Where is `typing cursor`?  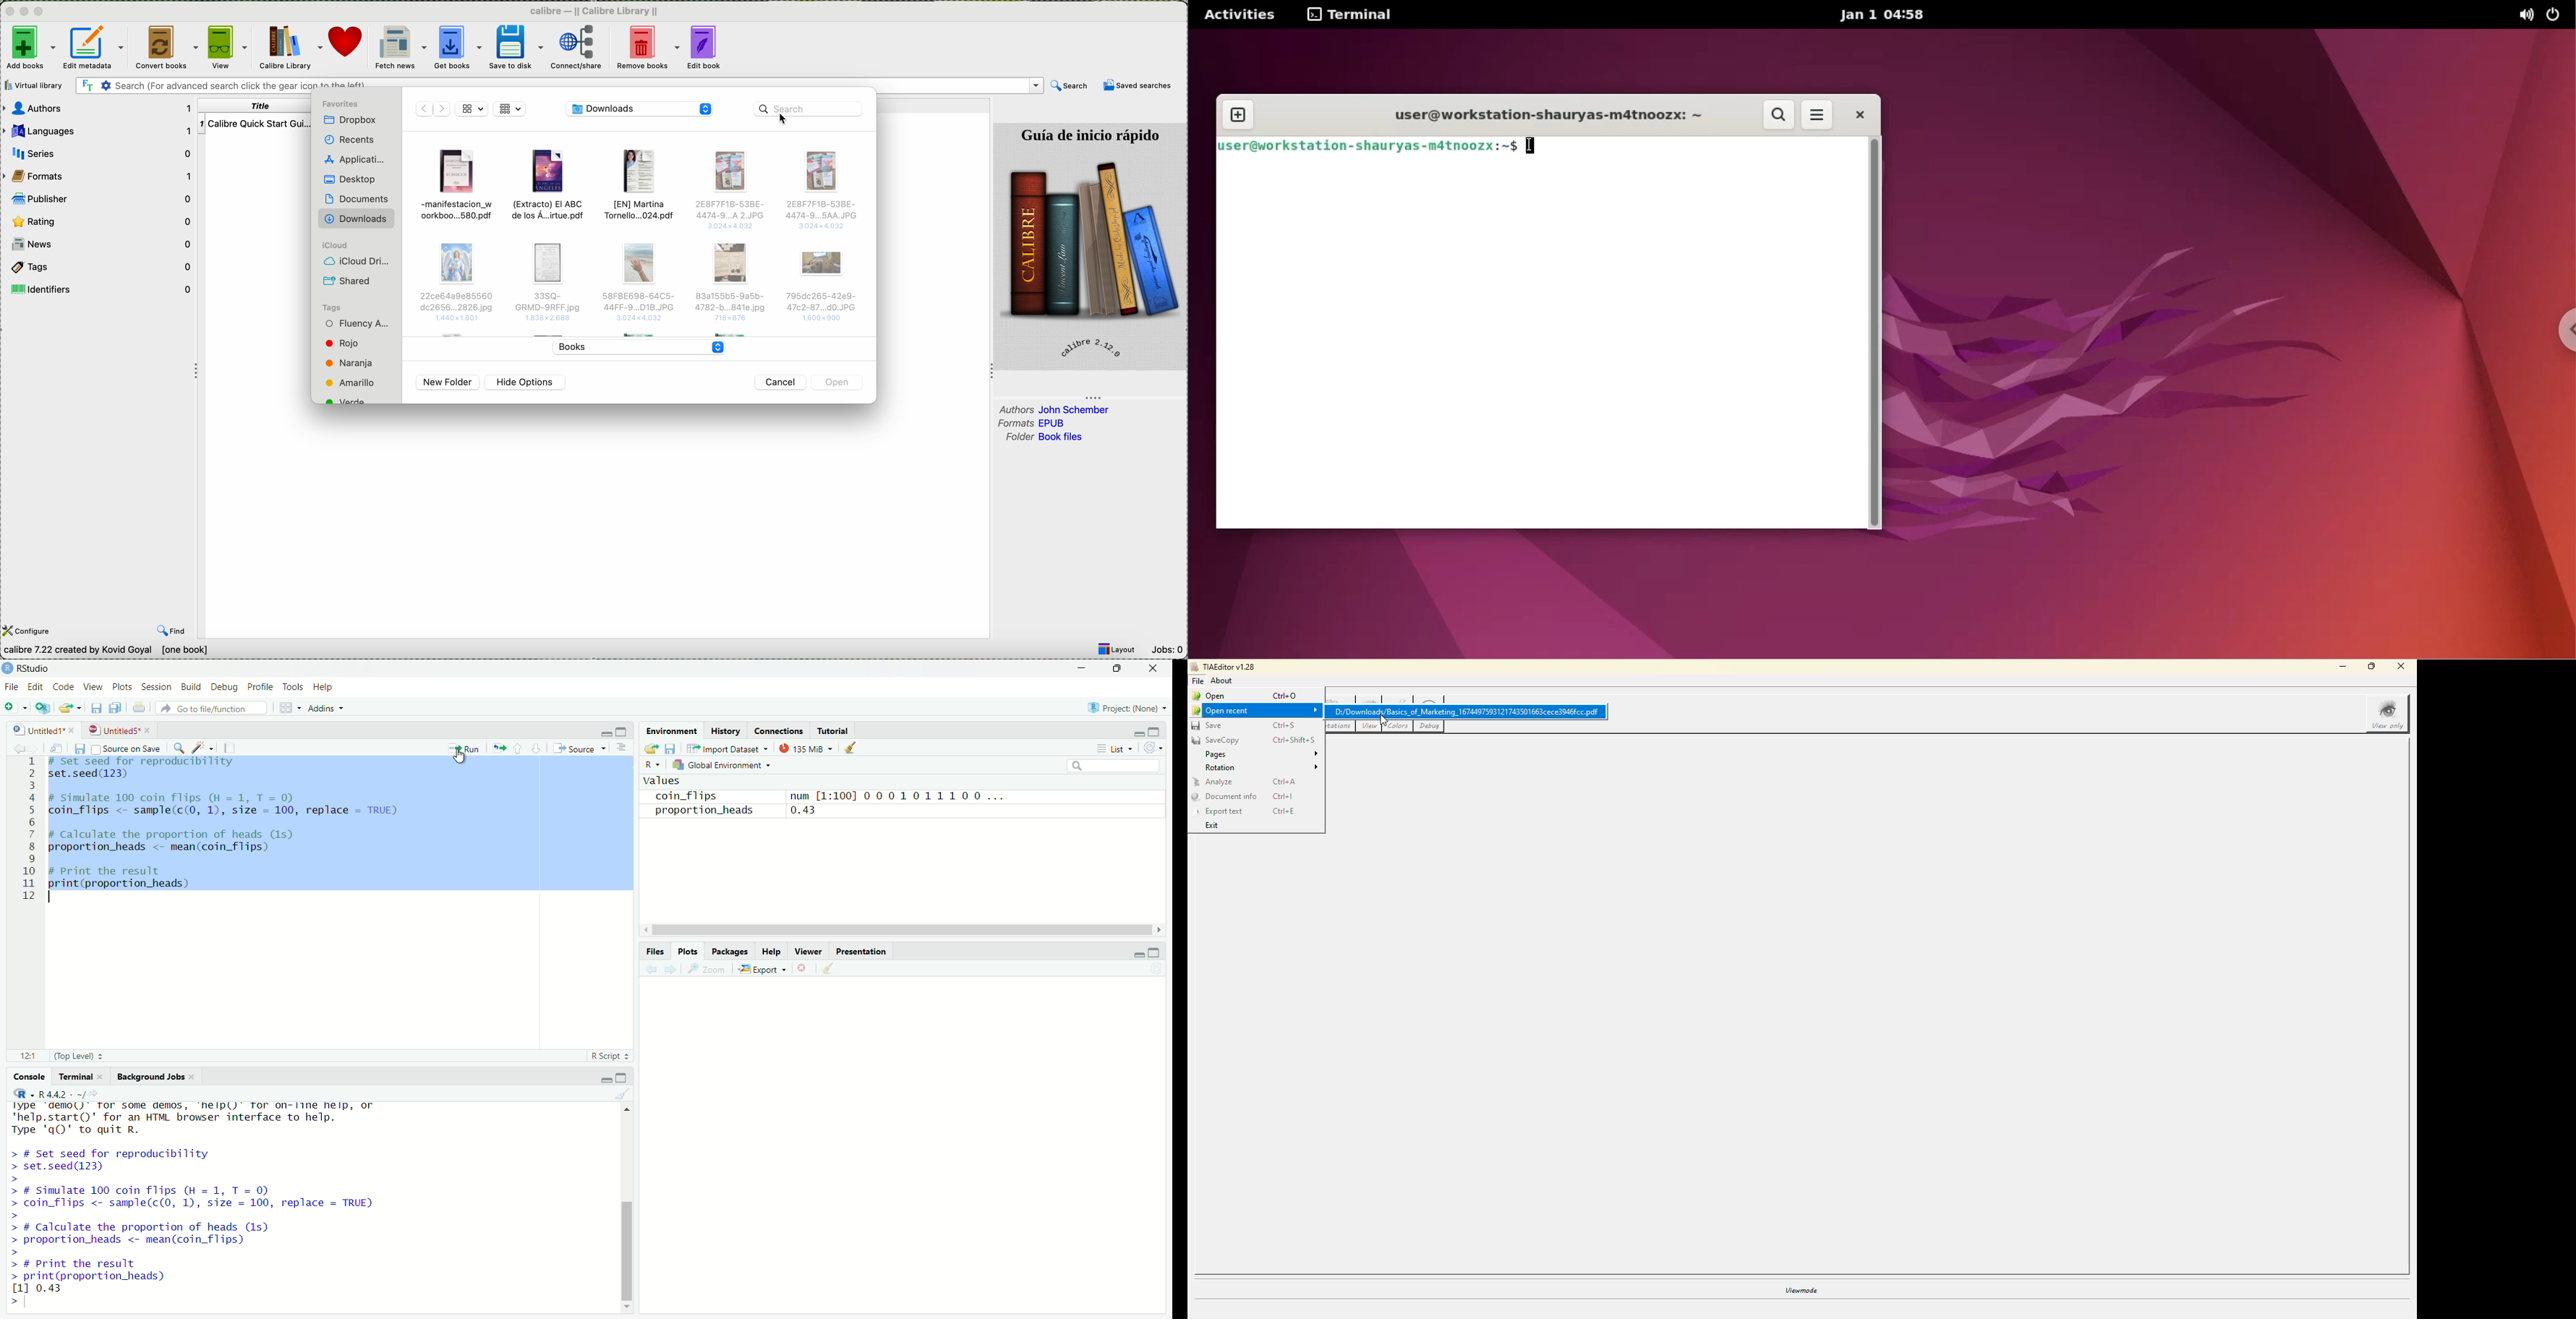 typing cursor is located at coordinates (30, 1301).